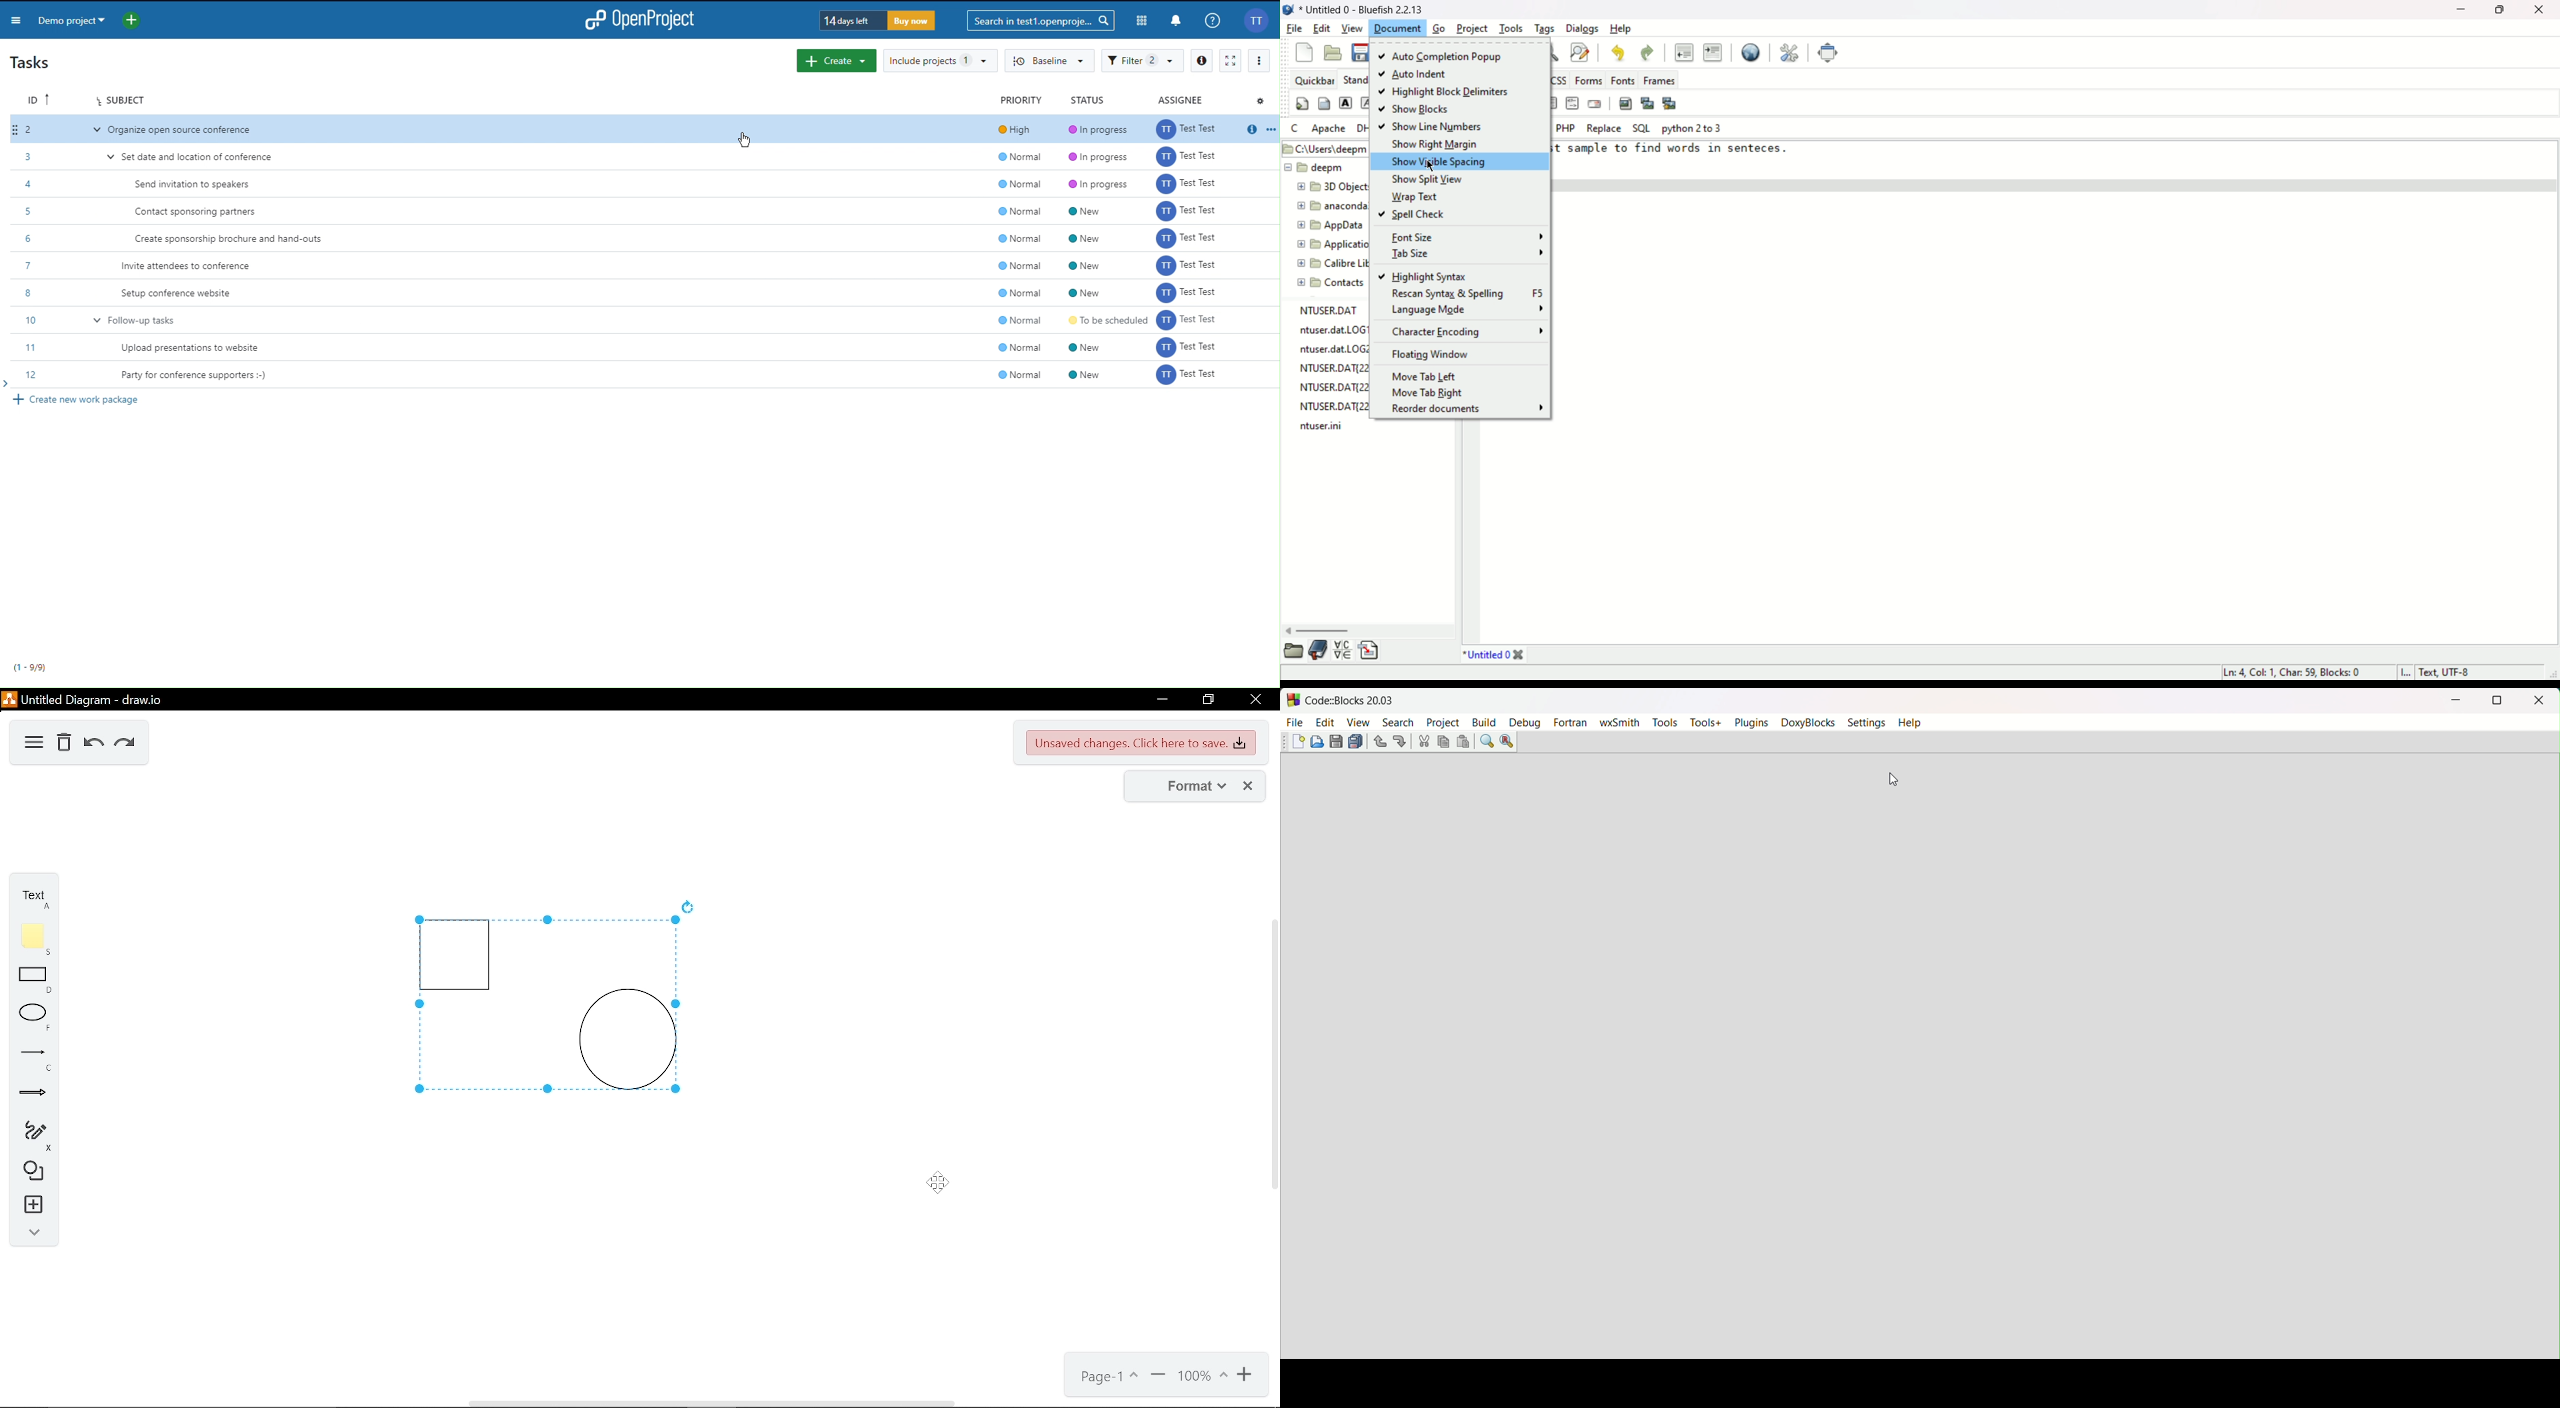 This screenshot has width=2576, height=1428. I want to click on Create, so click(834, 61).